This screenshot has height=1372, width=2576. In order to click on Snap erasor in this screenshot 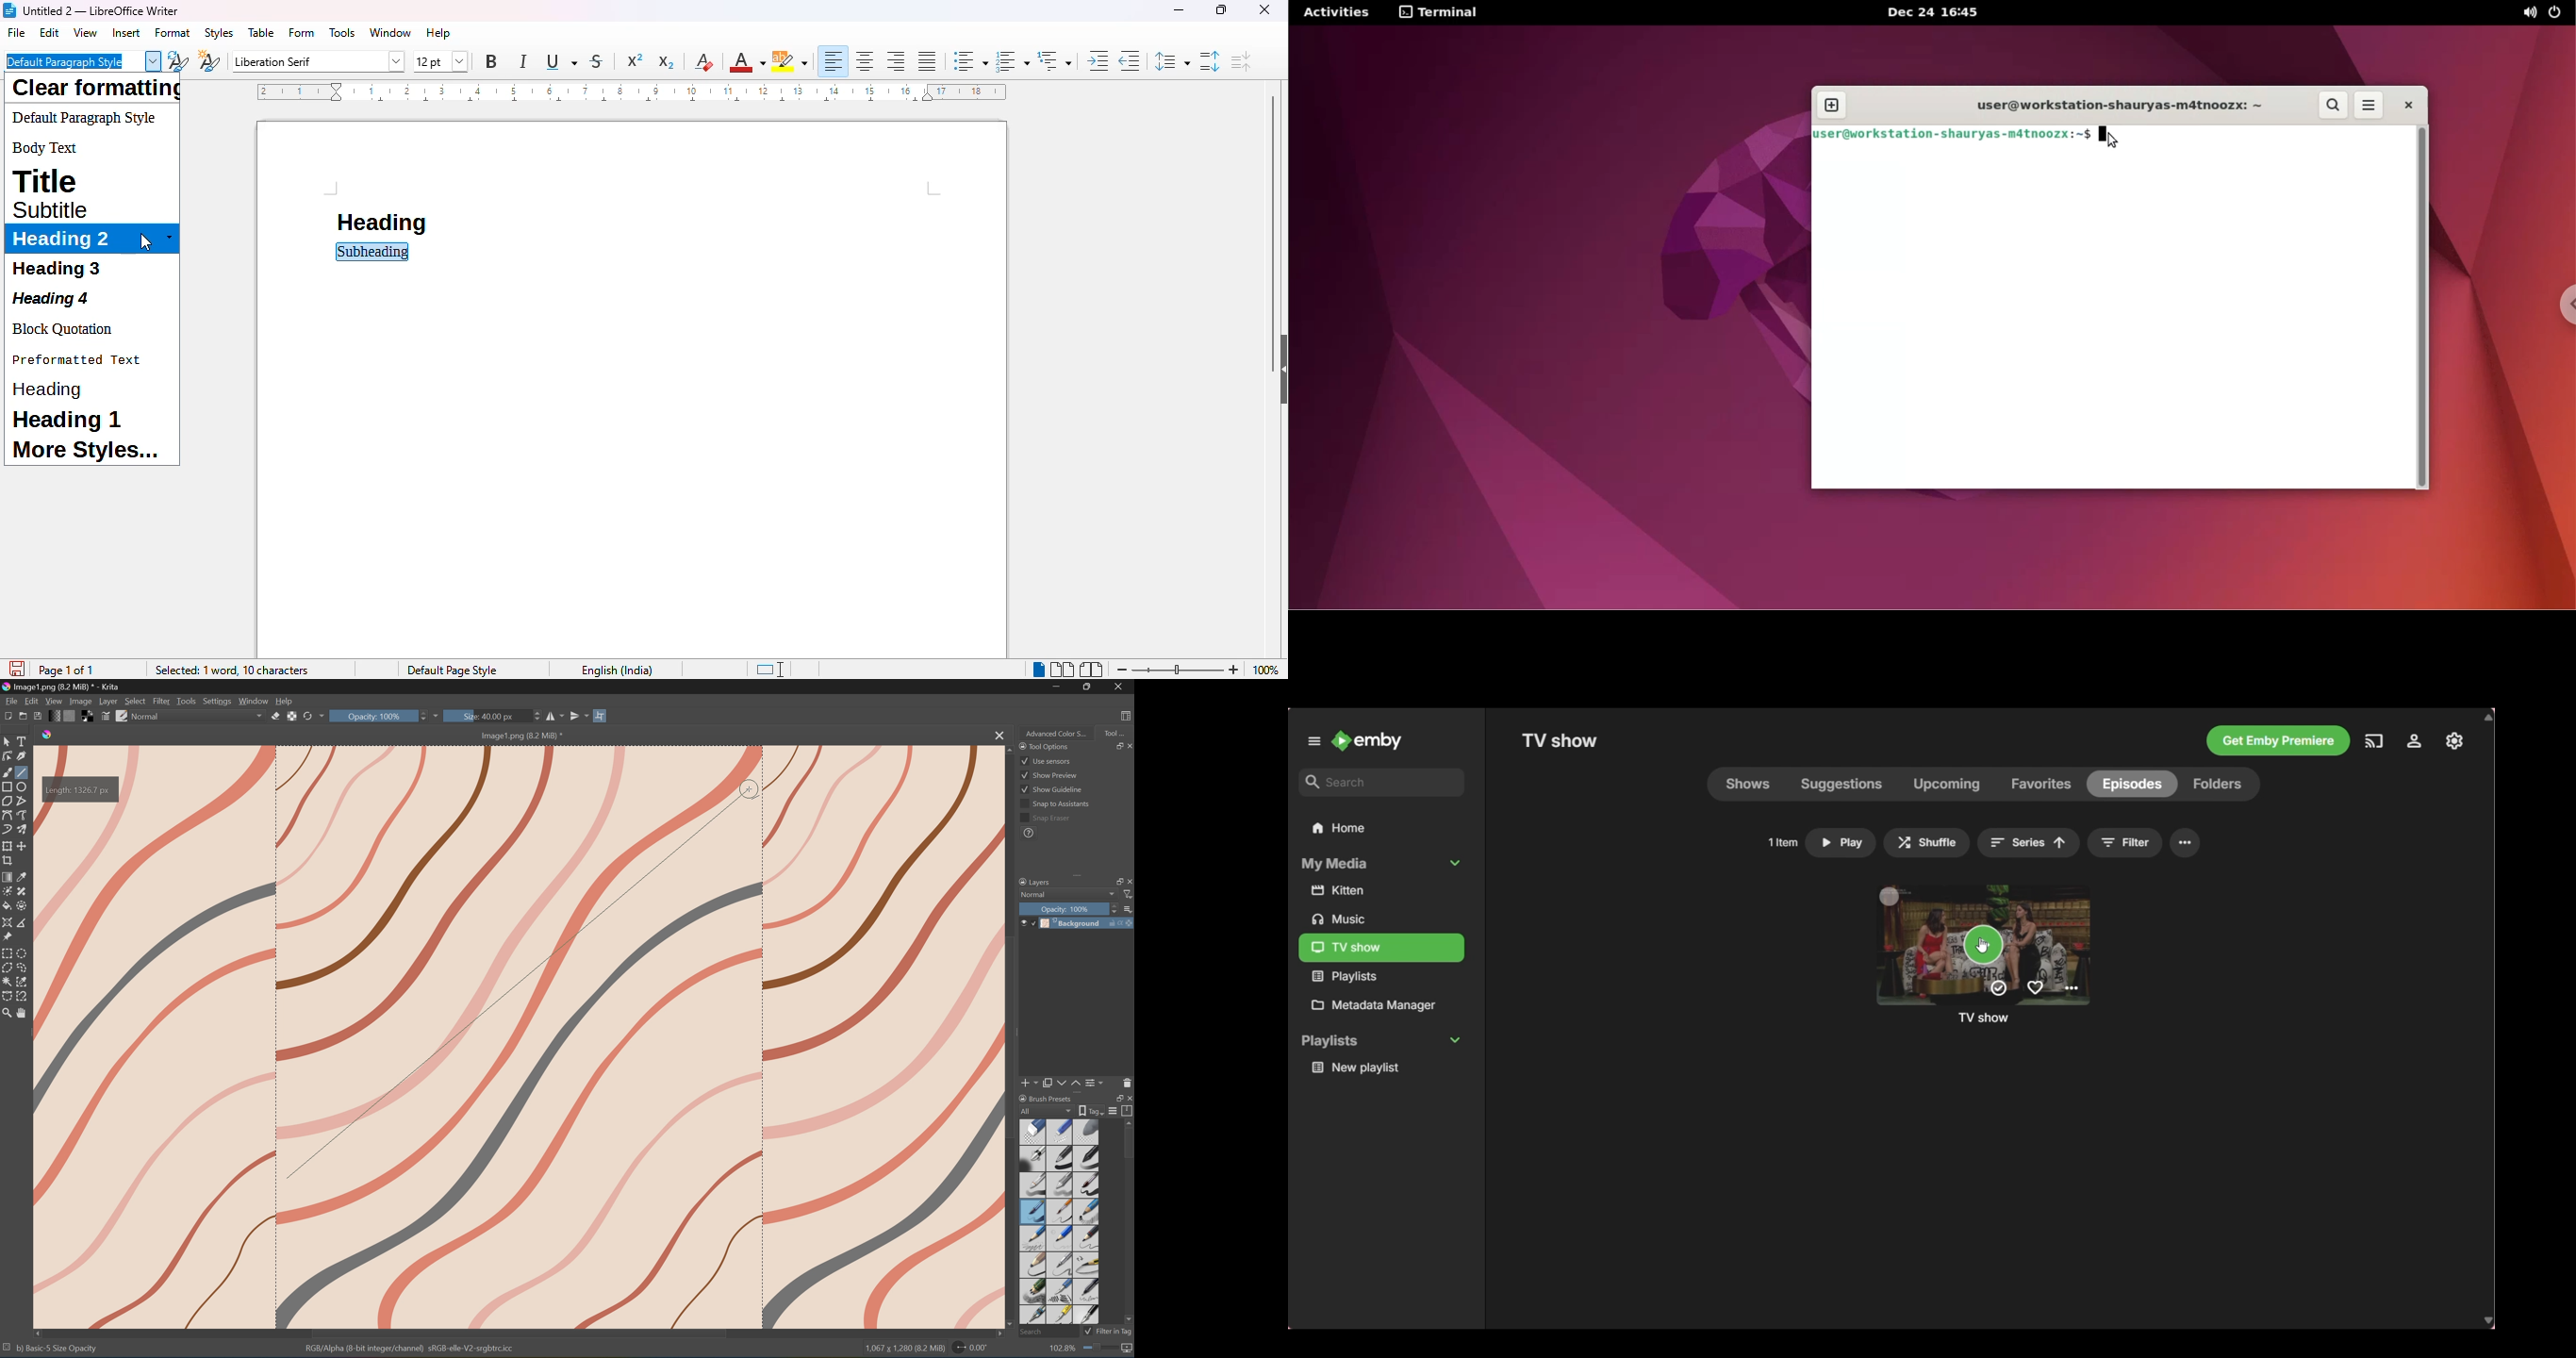, I will do `click(1045, 819)`.